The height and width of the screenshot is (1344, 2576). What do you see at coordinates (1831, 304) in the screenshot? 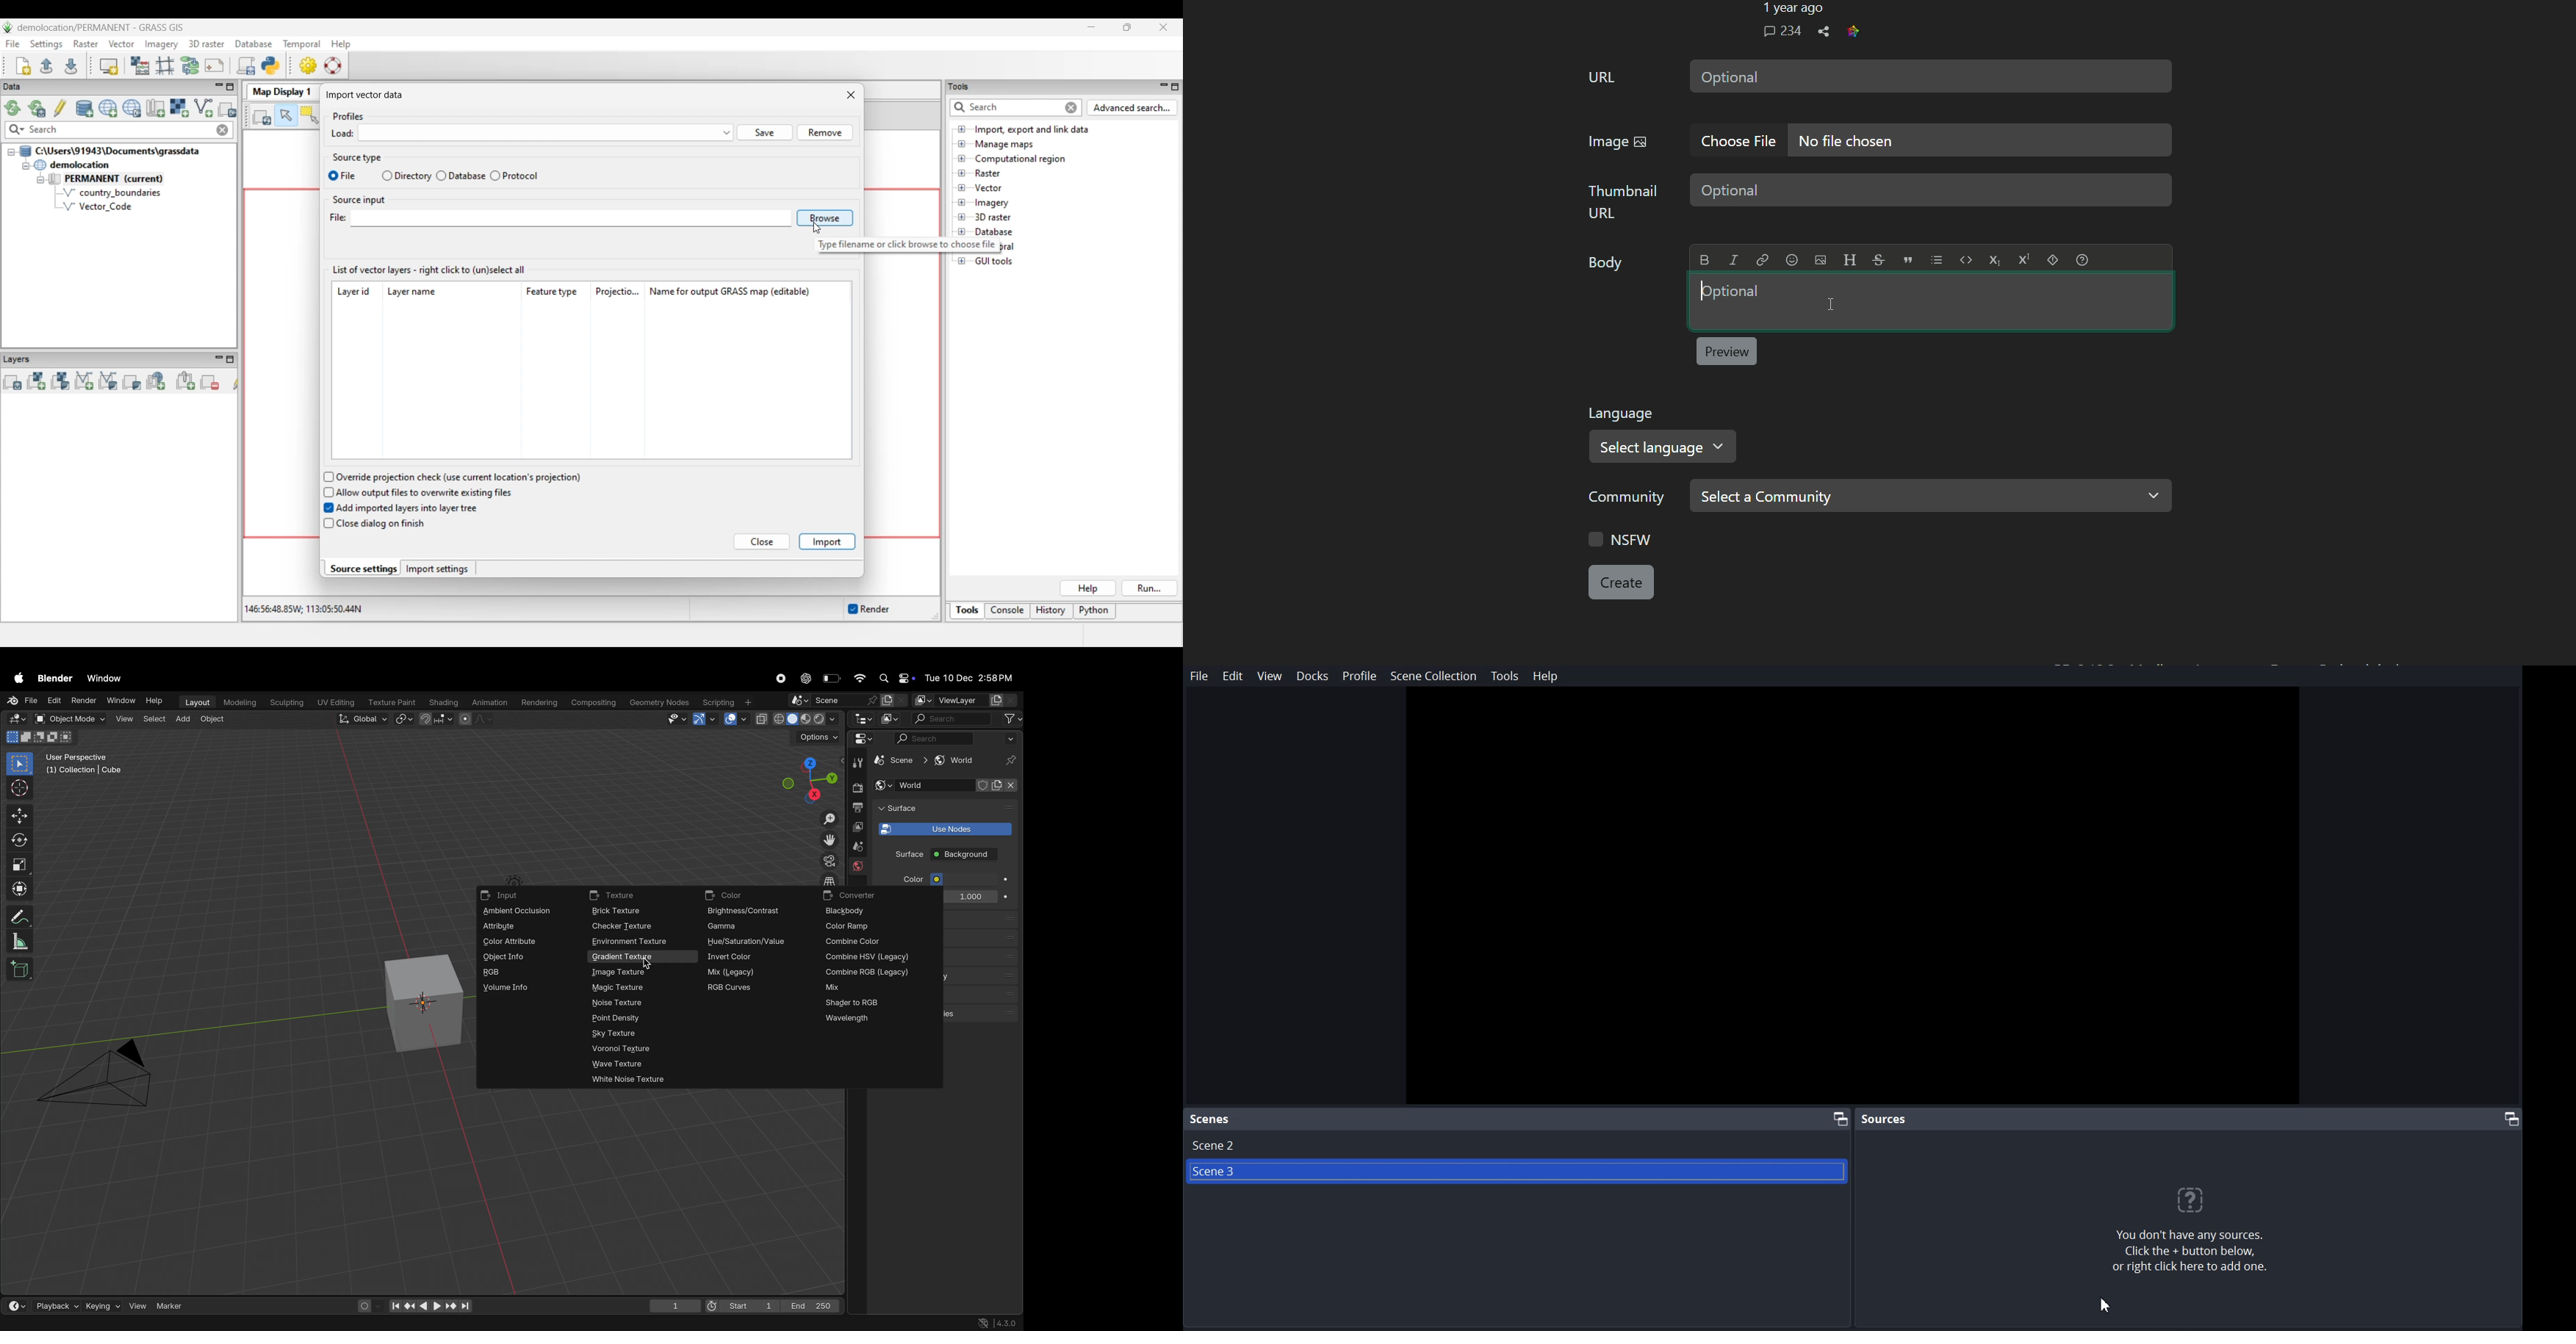
I see `Cursor` at bounding box center [1831, 304].